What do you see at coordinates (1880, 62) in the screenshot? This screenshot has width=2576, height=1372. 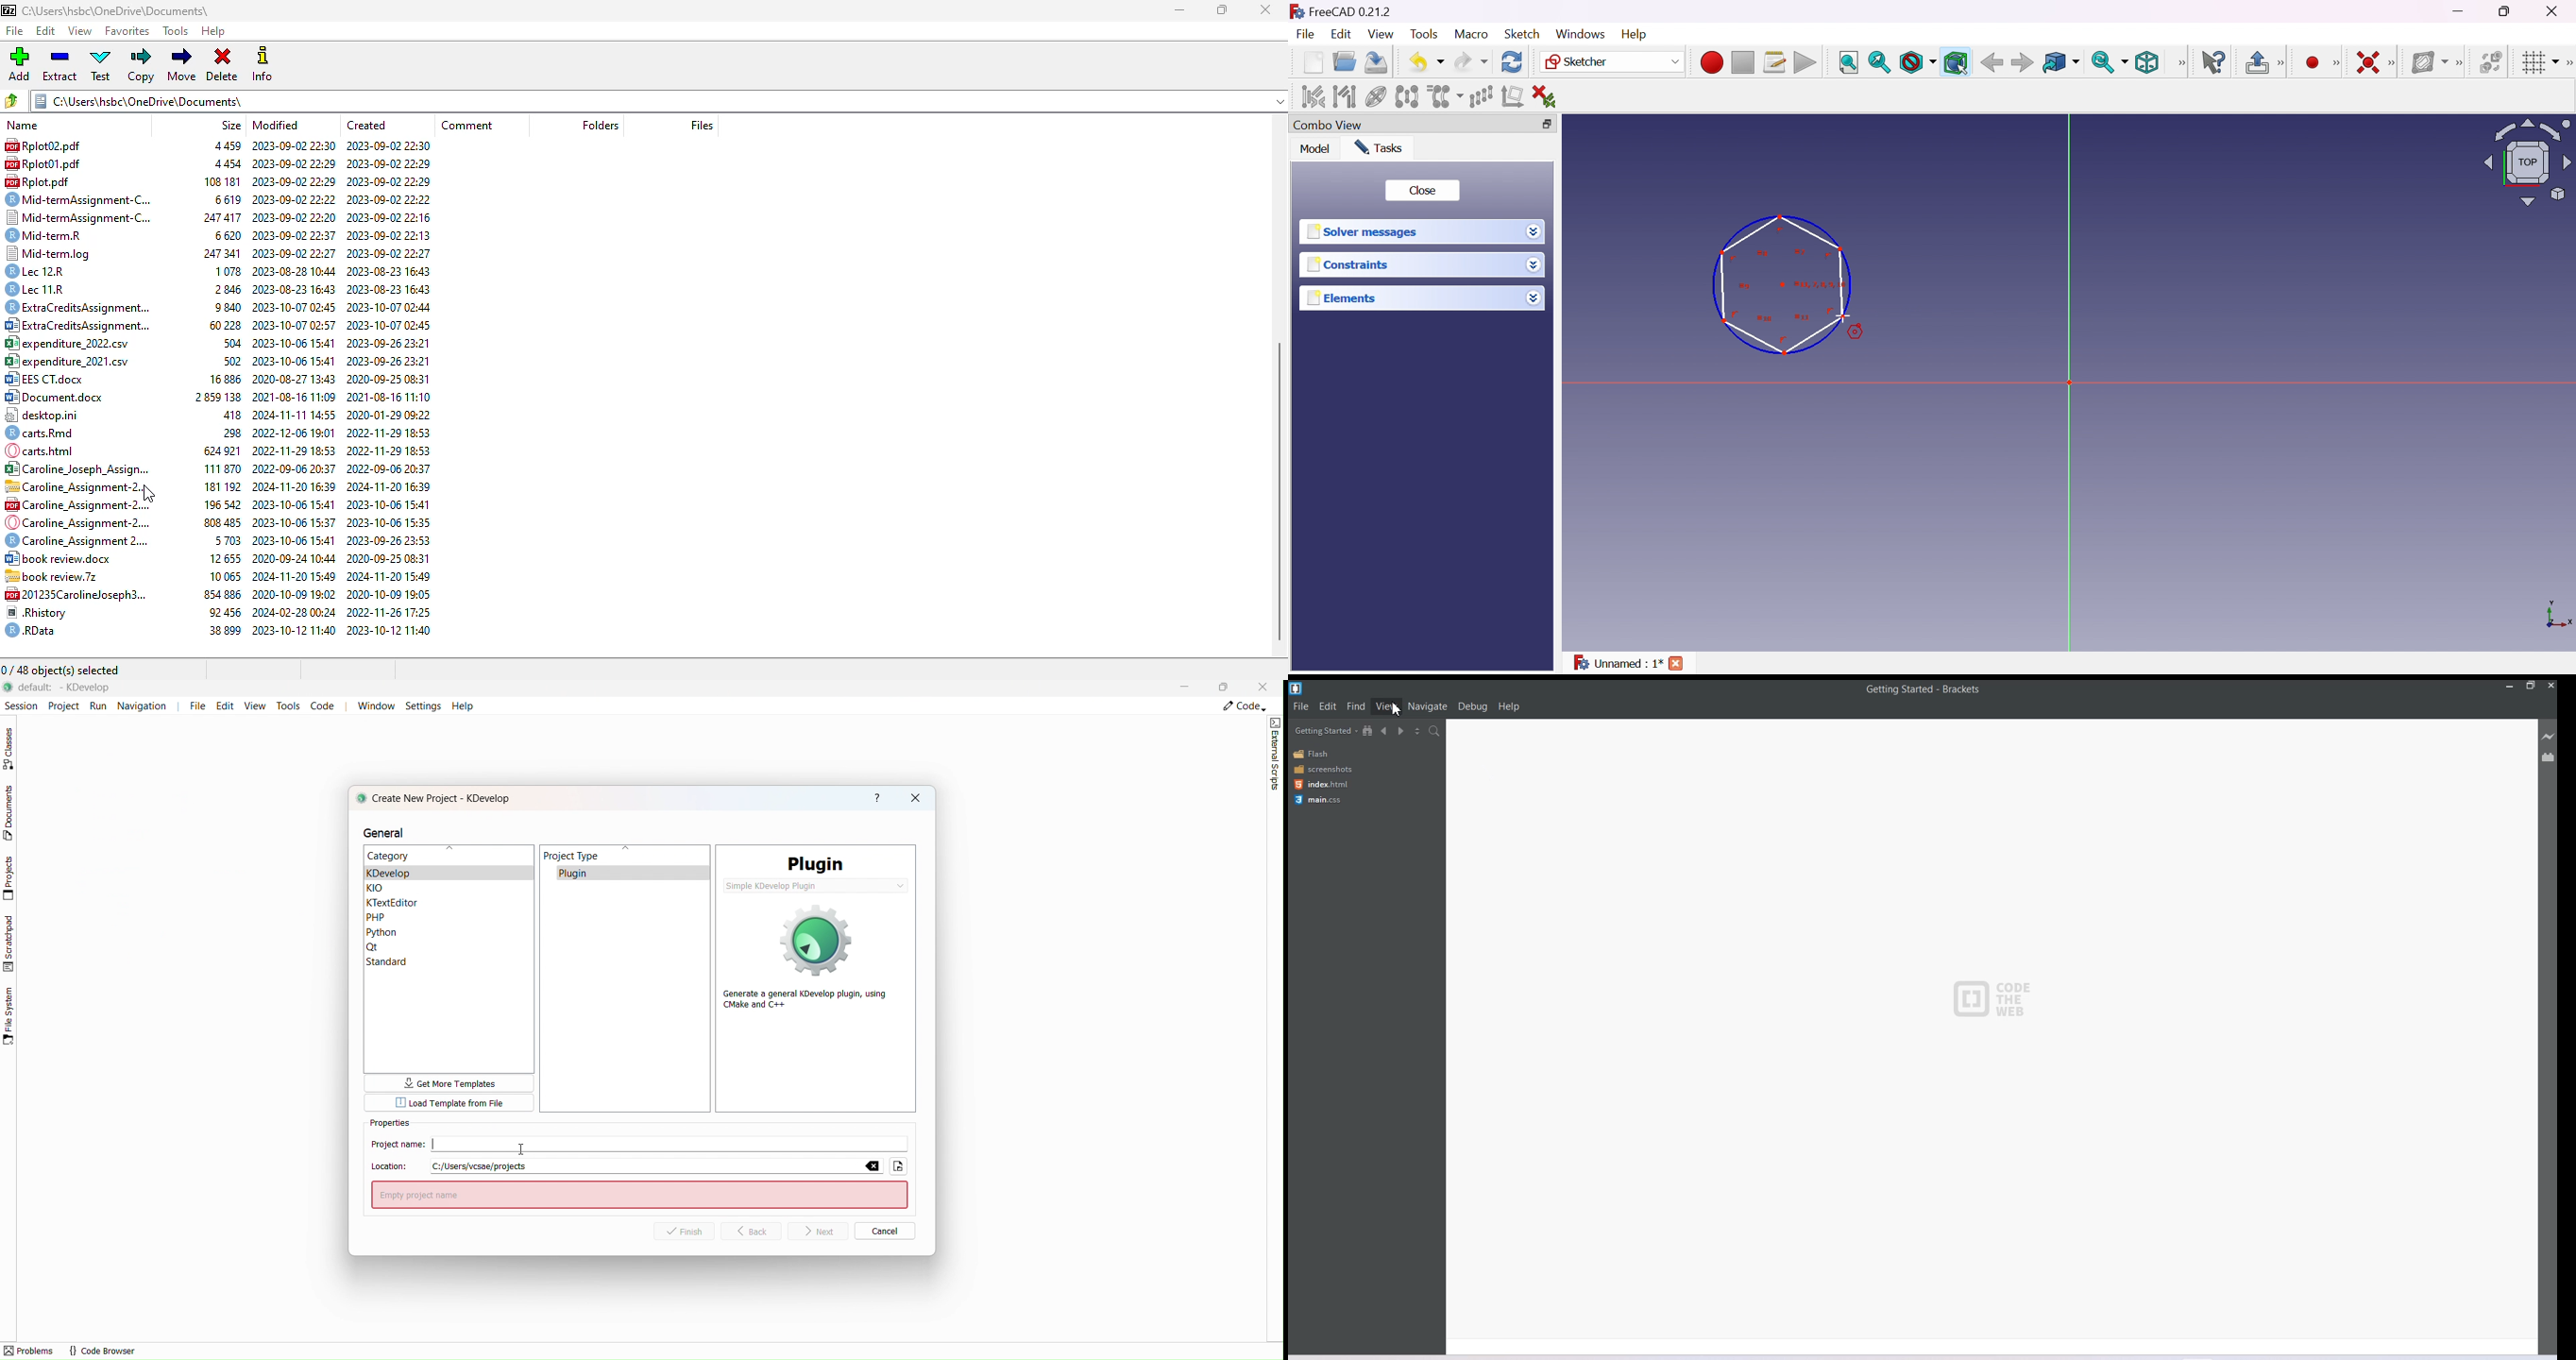 I see `Fit selection` at bounding box center [1880, 62].